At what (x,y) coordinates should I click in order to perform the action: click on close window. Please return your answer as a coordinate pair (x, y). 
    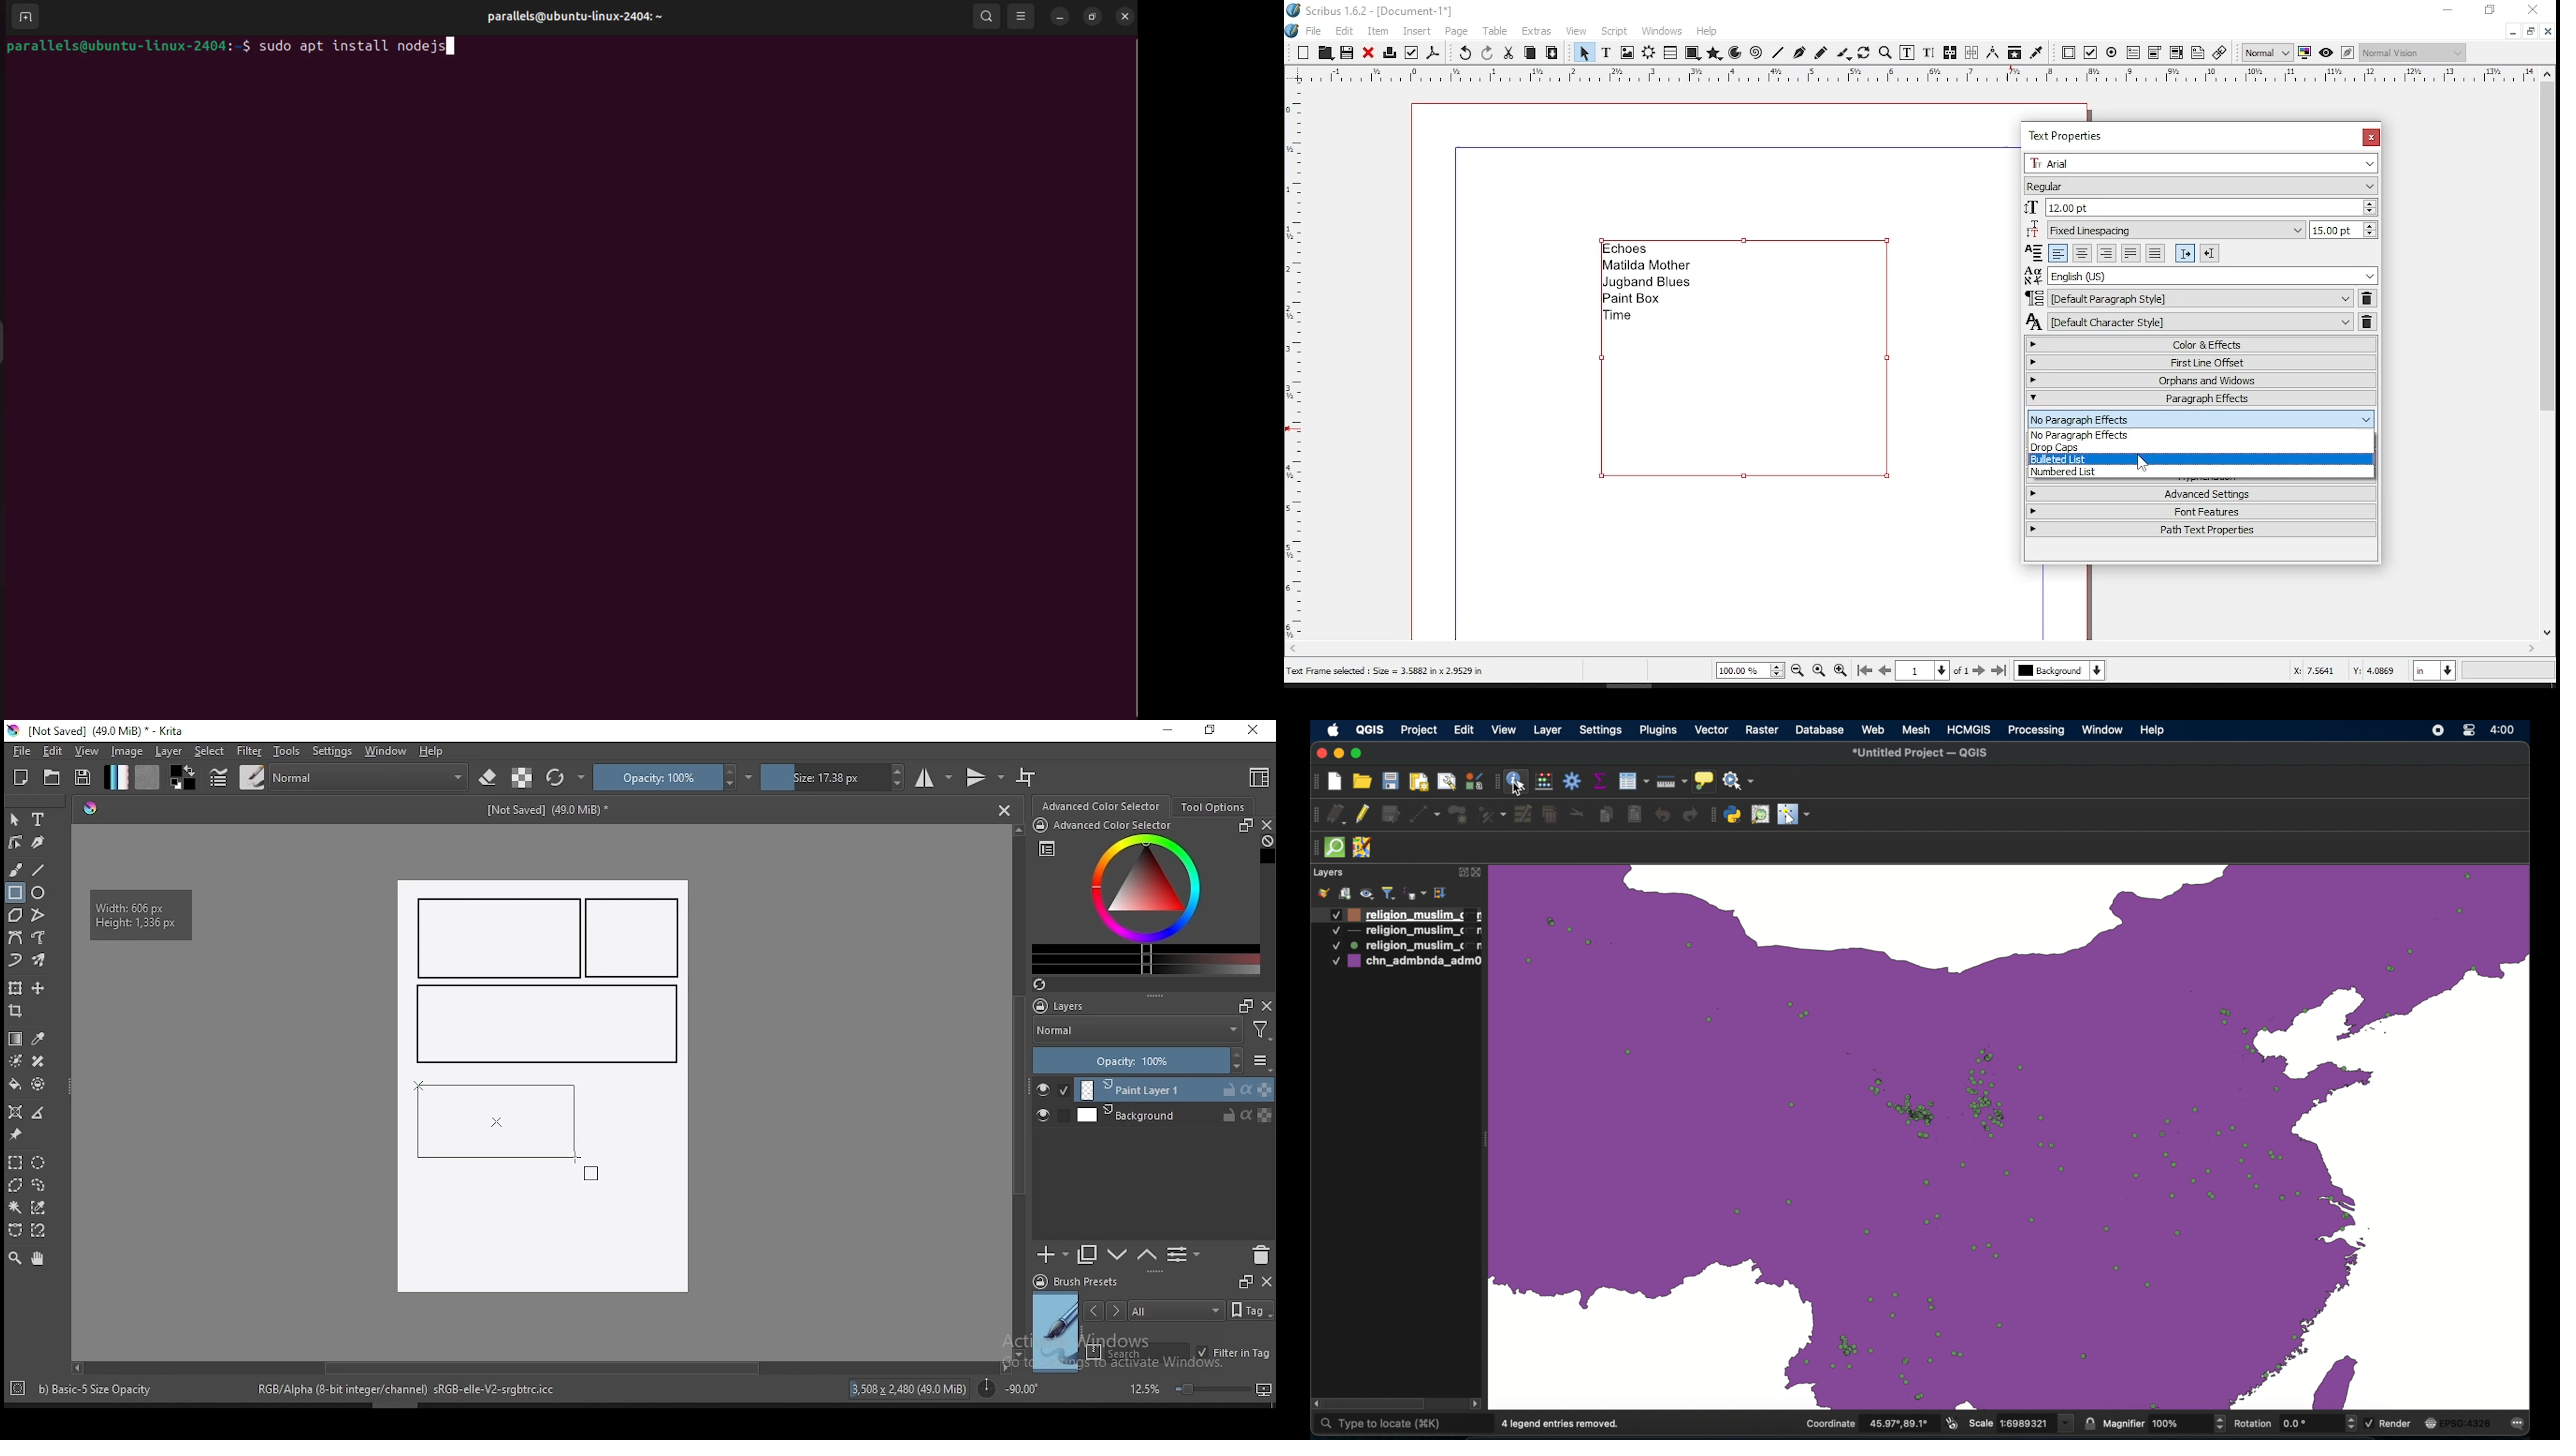
    Looking at the image, I should click on (2369, 137).